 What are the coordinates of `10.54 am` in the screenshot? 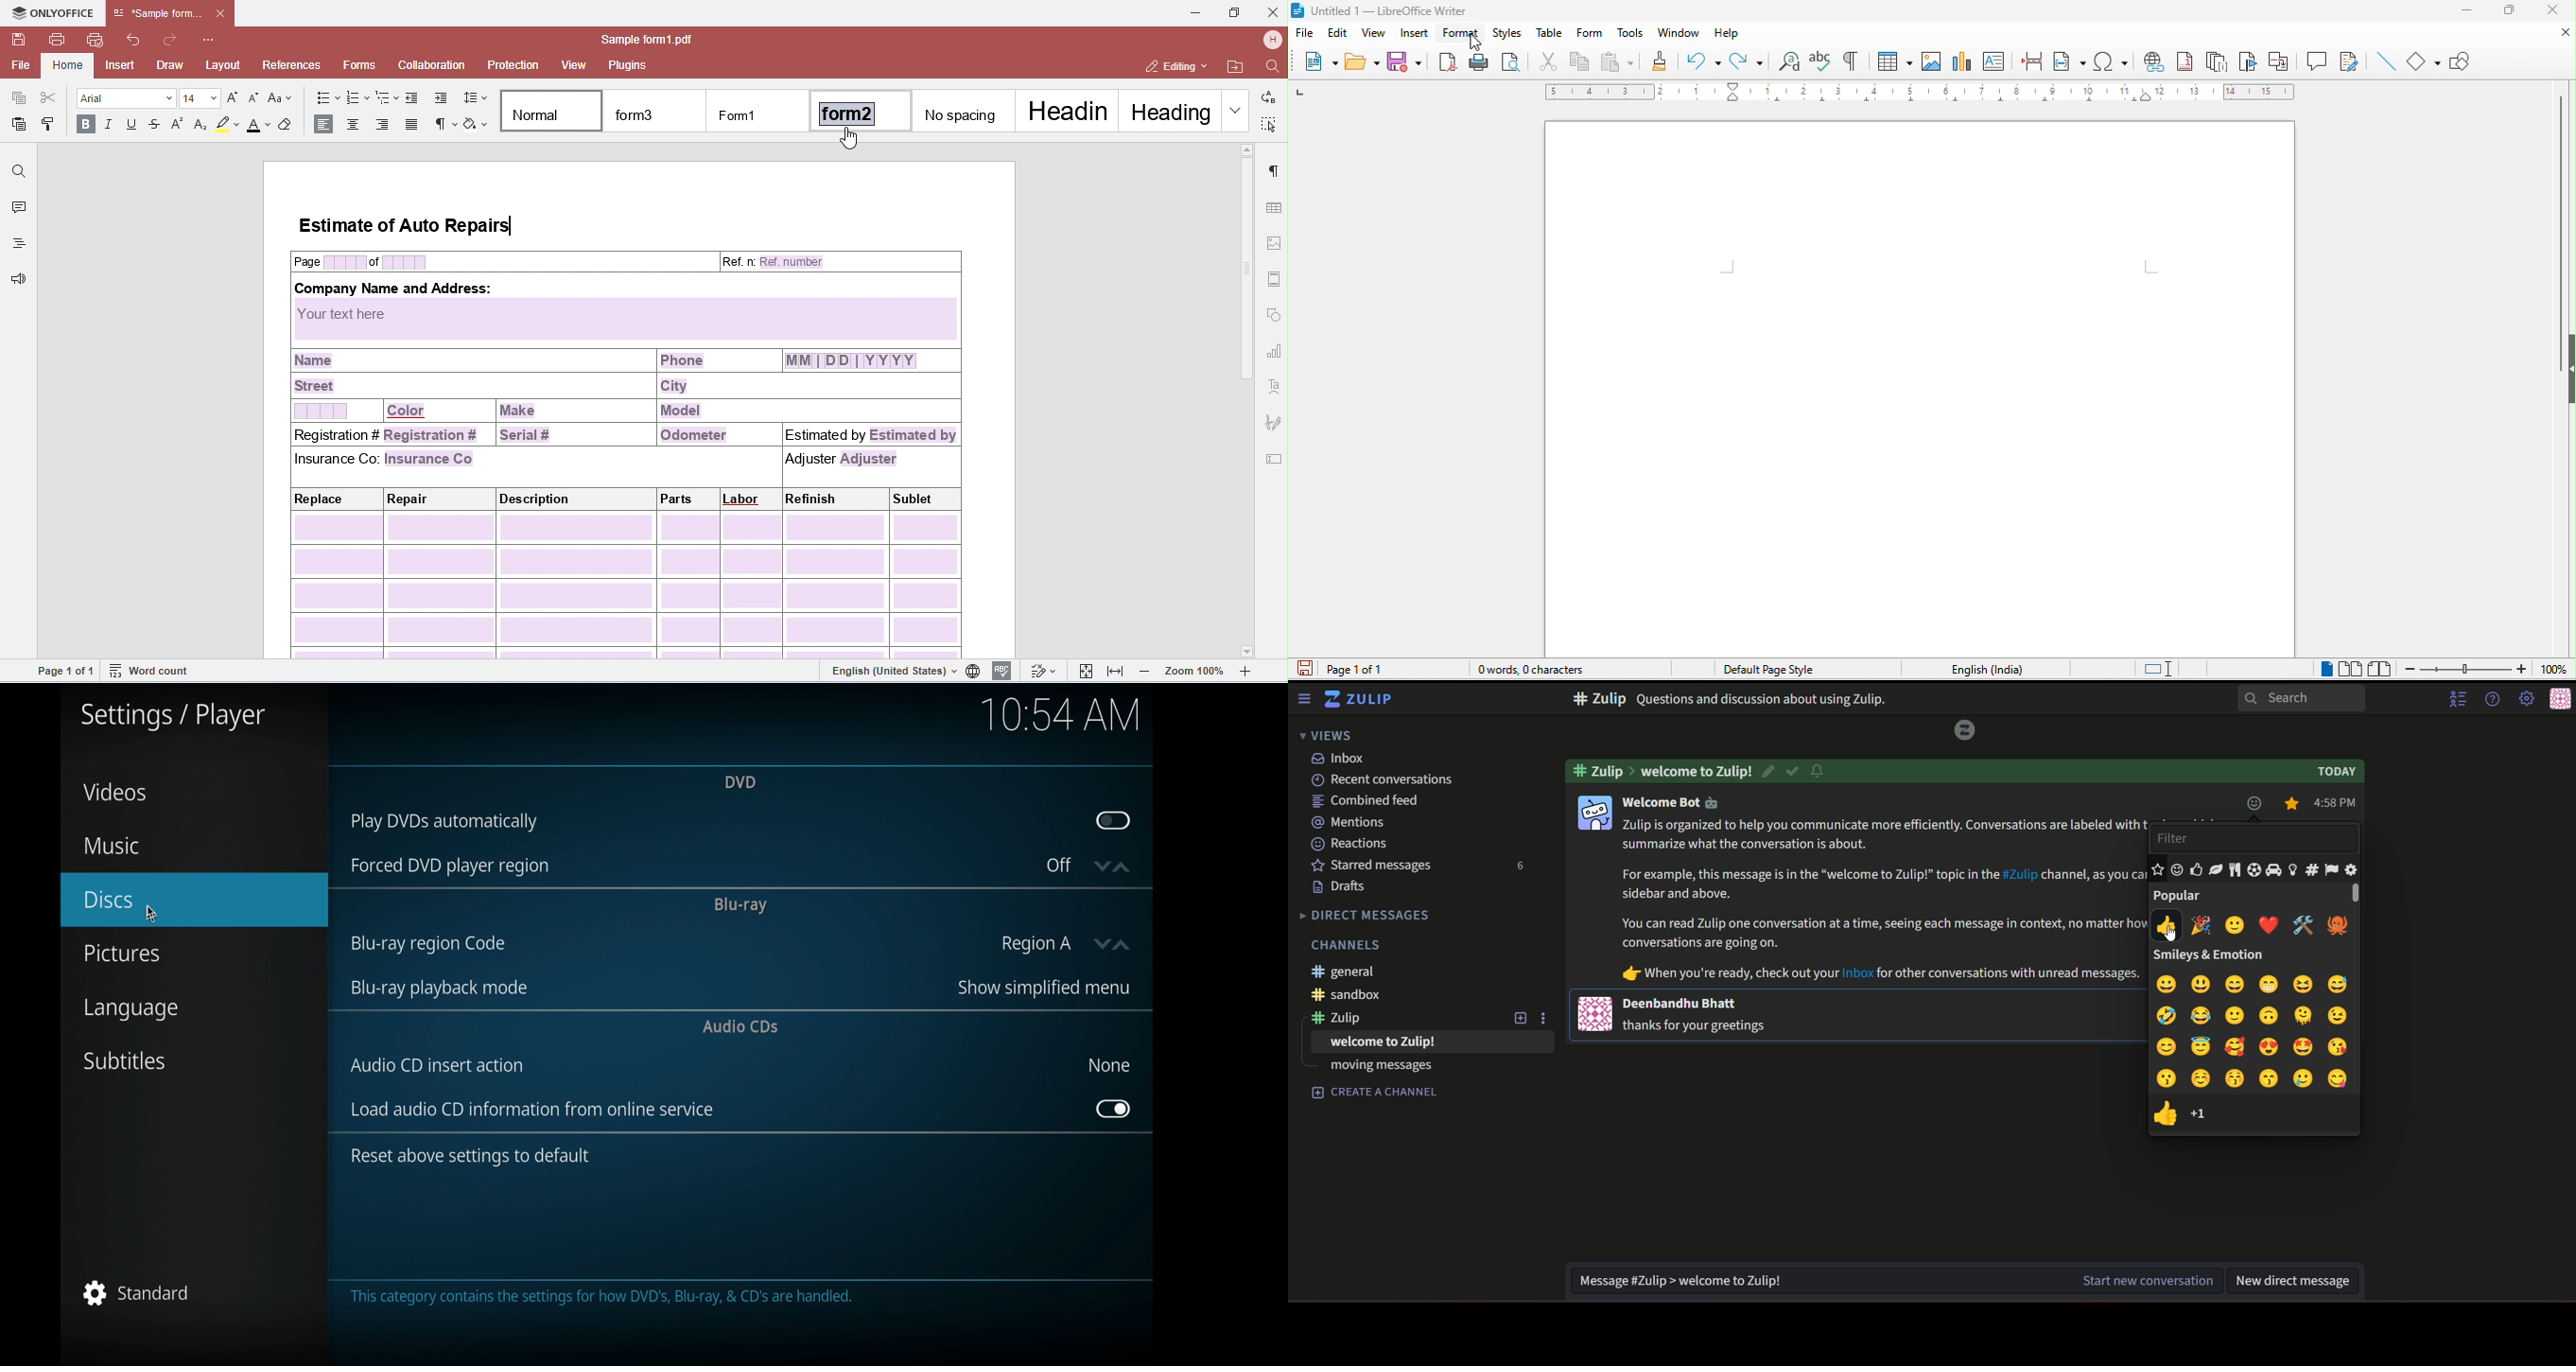 It's located at (1061, 713).